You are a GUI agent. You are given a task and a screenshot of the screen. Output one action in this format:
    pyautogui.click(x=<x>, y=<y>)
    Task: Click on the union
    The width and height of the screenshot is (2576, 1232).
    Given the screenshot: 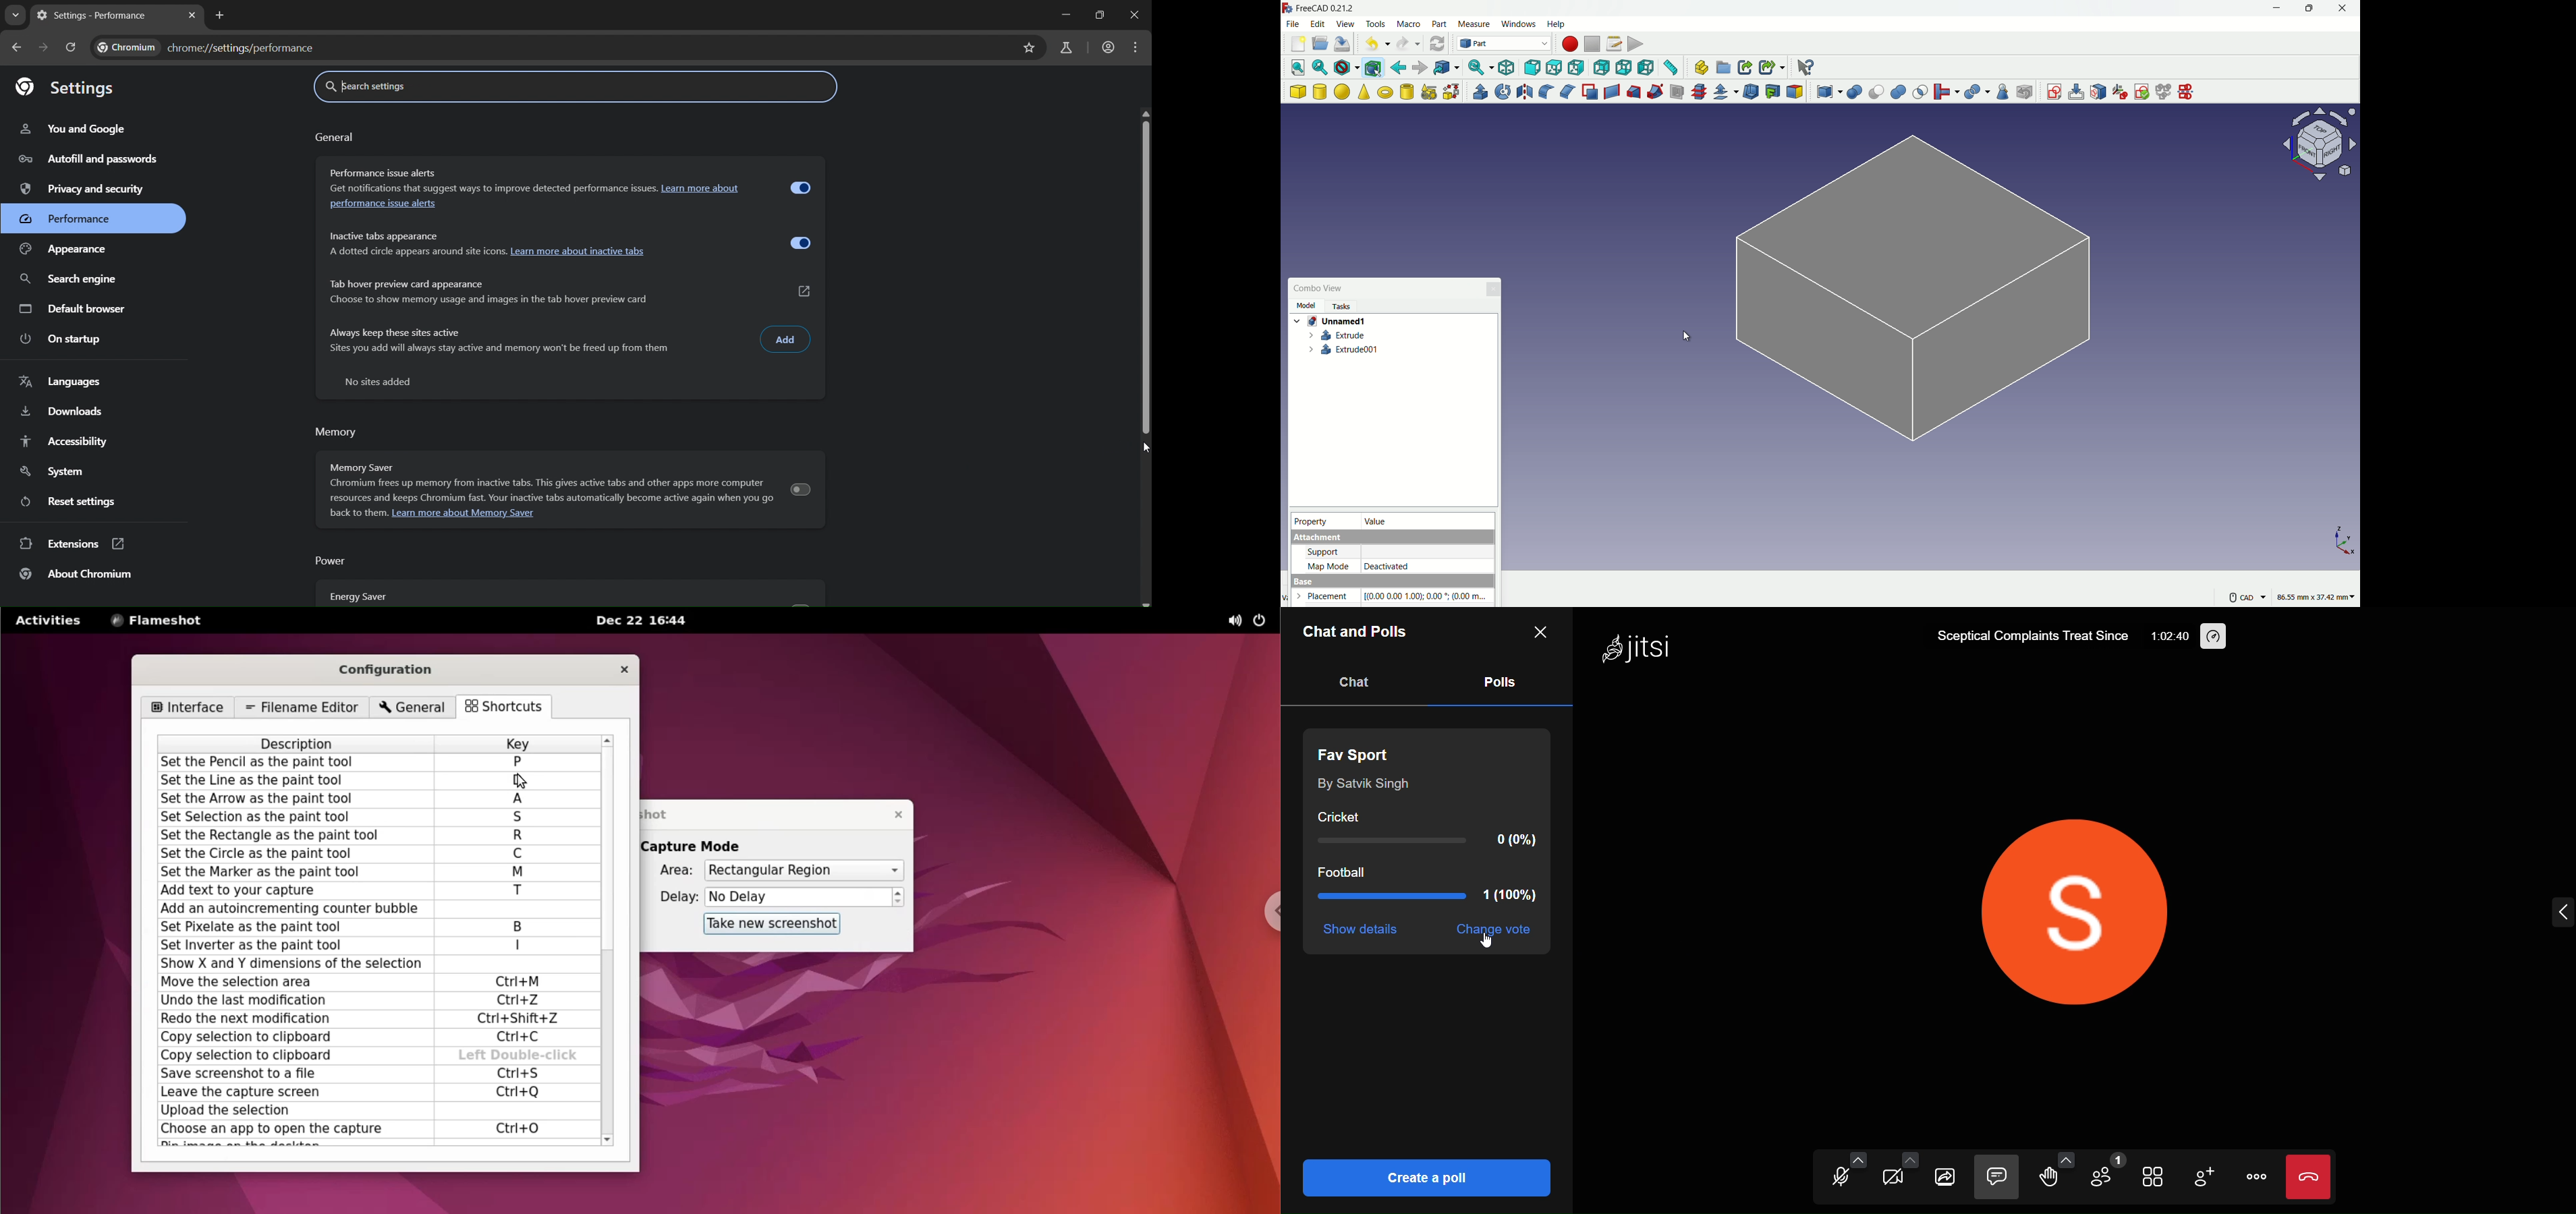 What is the action you would take?
    pyautogui.click(x=1899, y=93)
    